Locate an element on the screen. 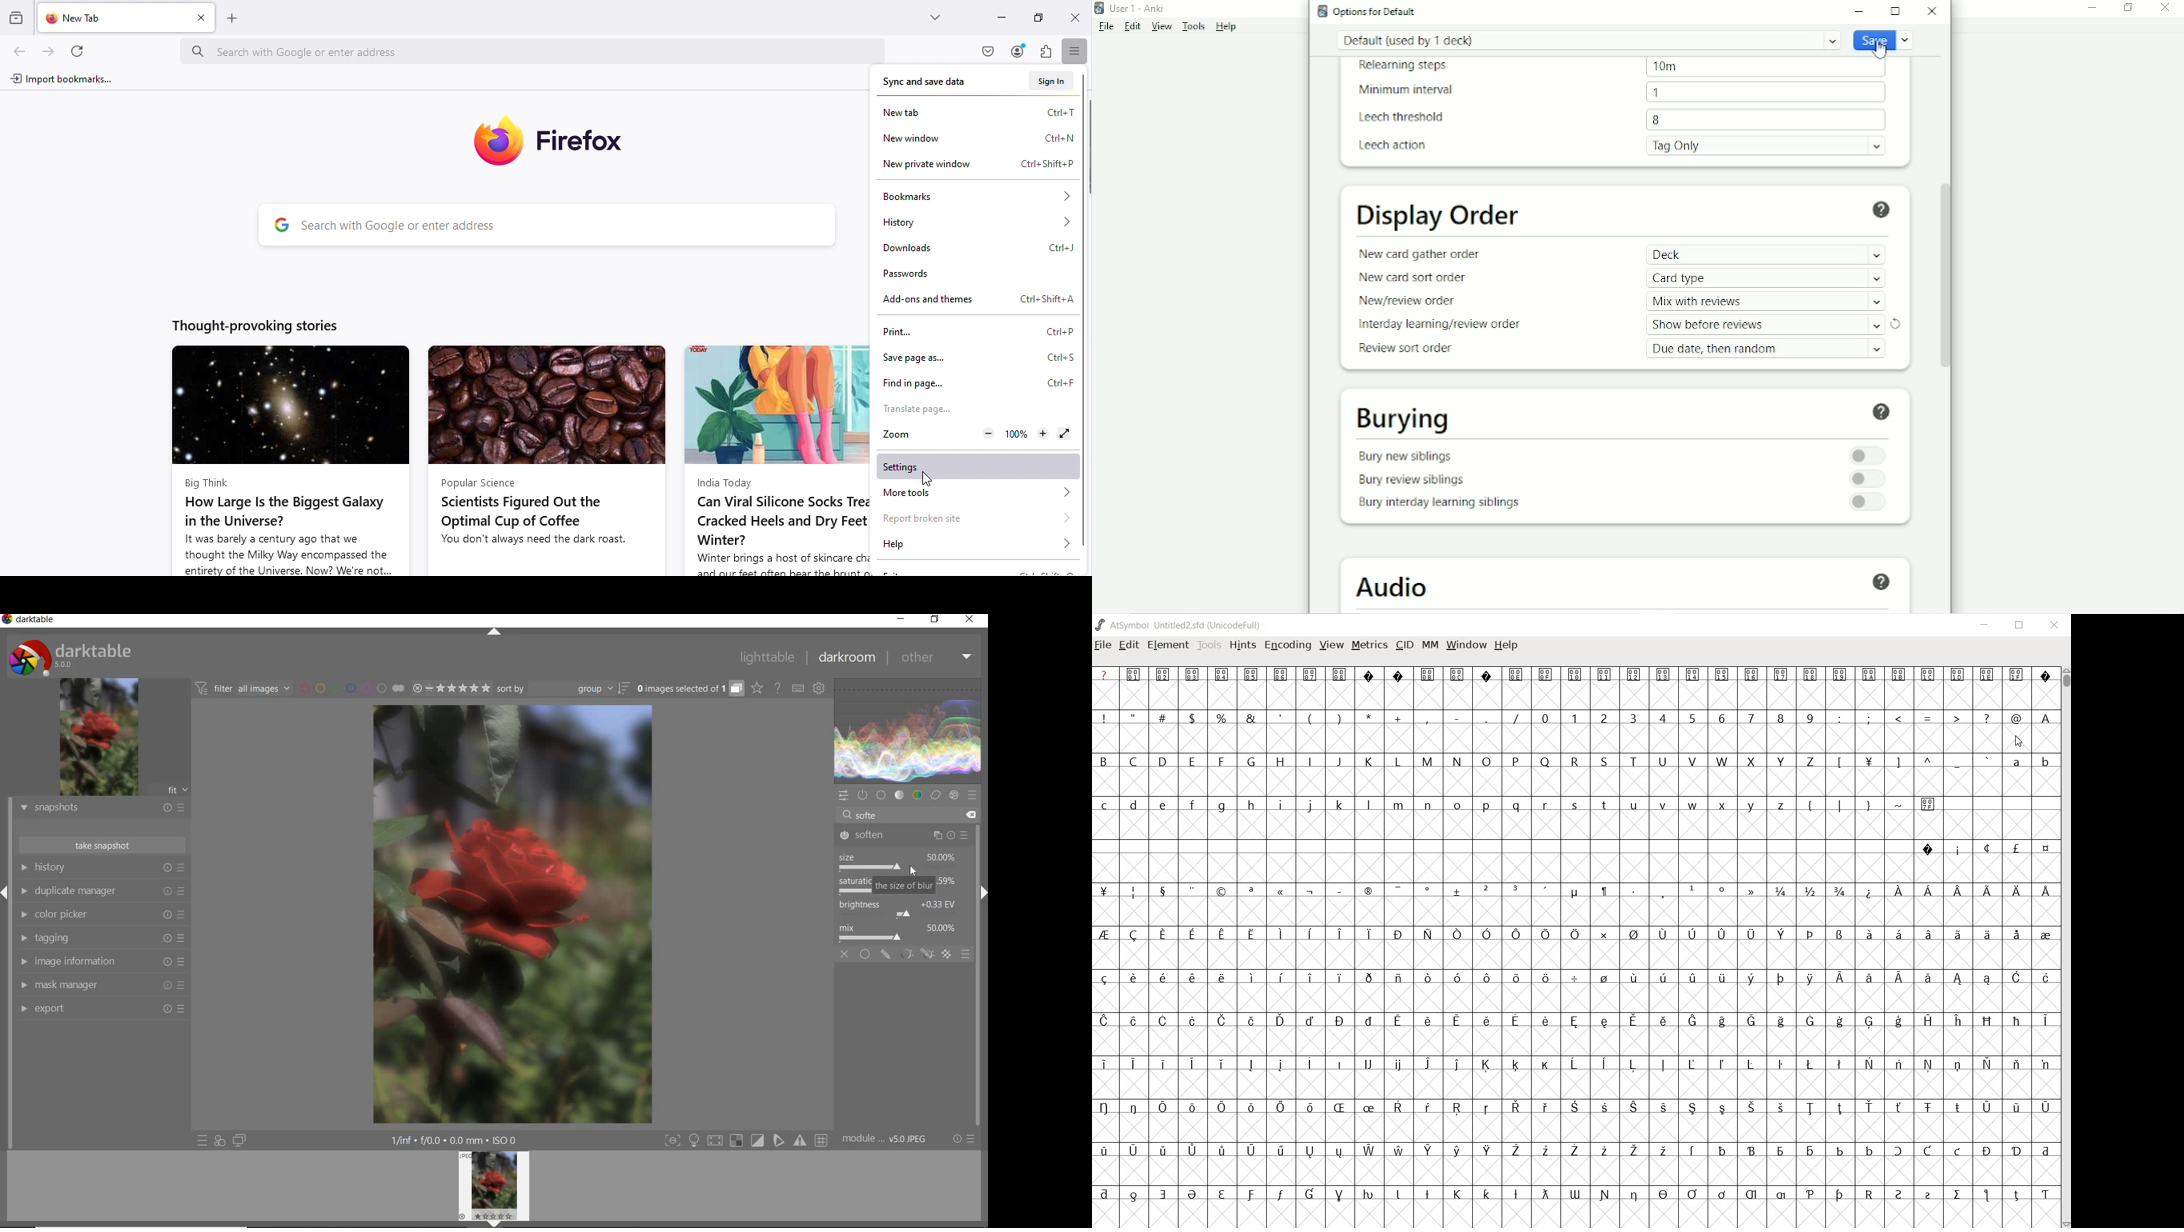 This screenshot has height=1232, width=2184. Close is located at coordinates (1932, 11).